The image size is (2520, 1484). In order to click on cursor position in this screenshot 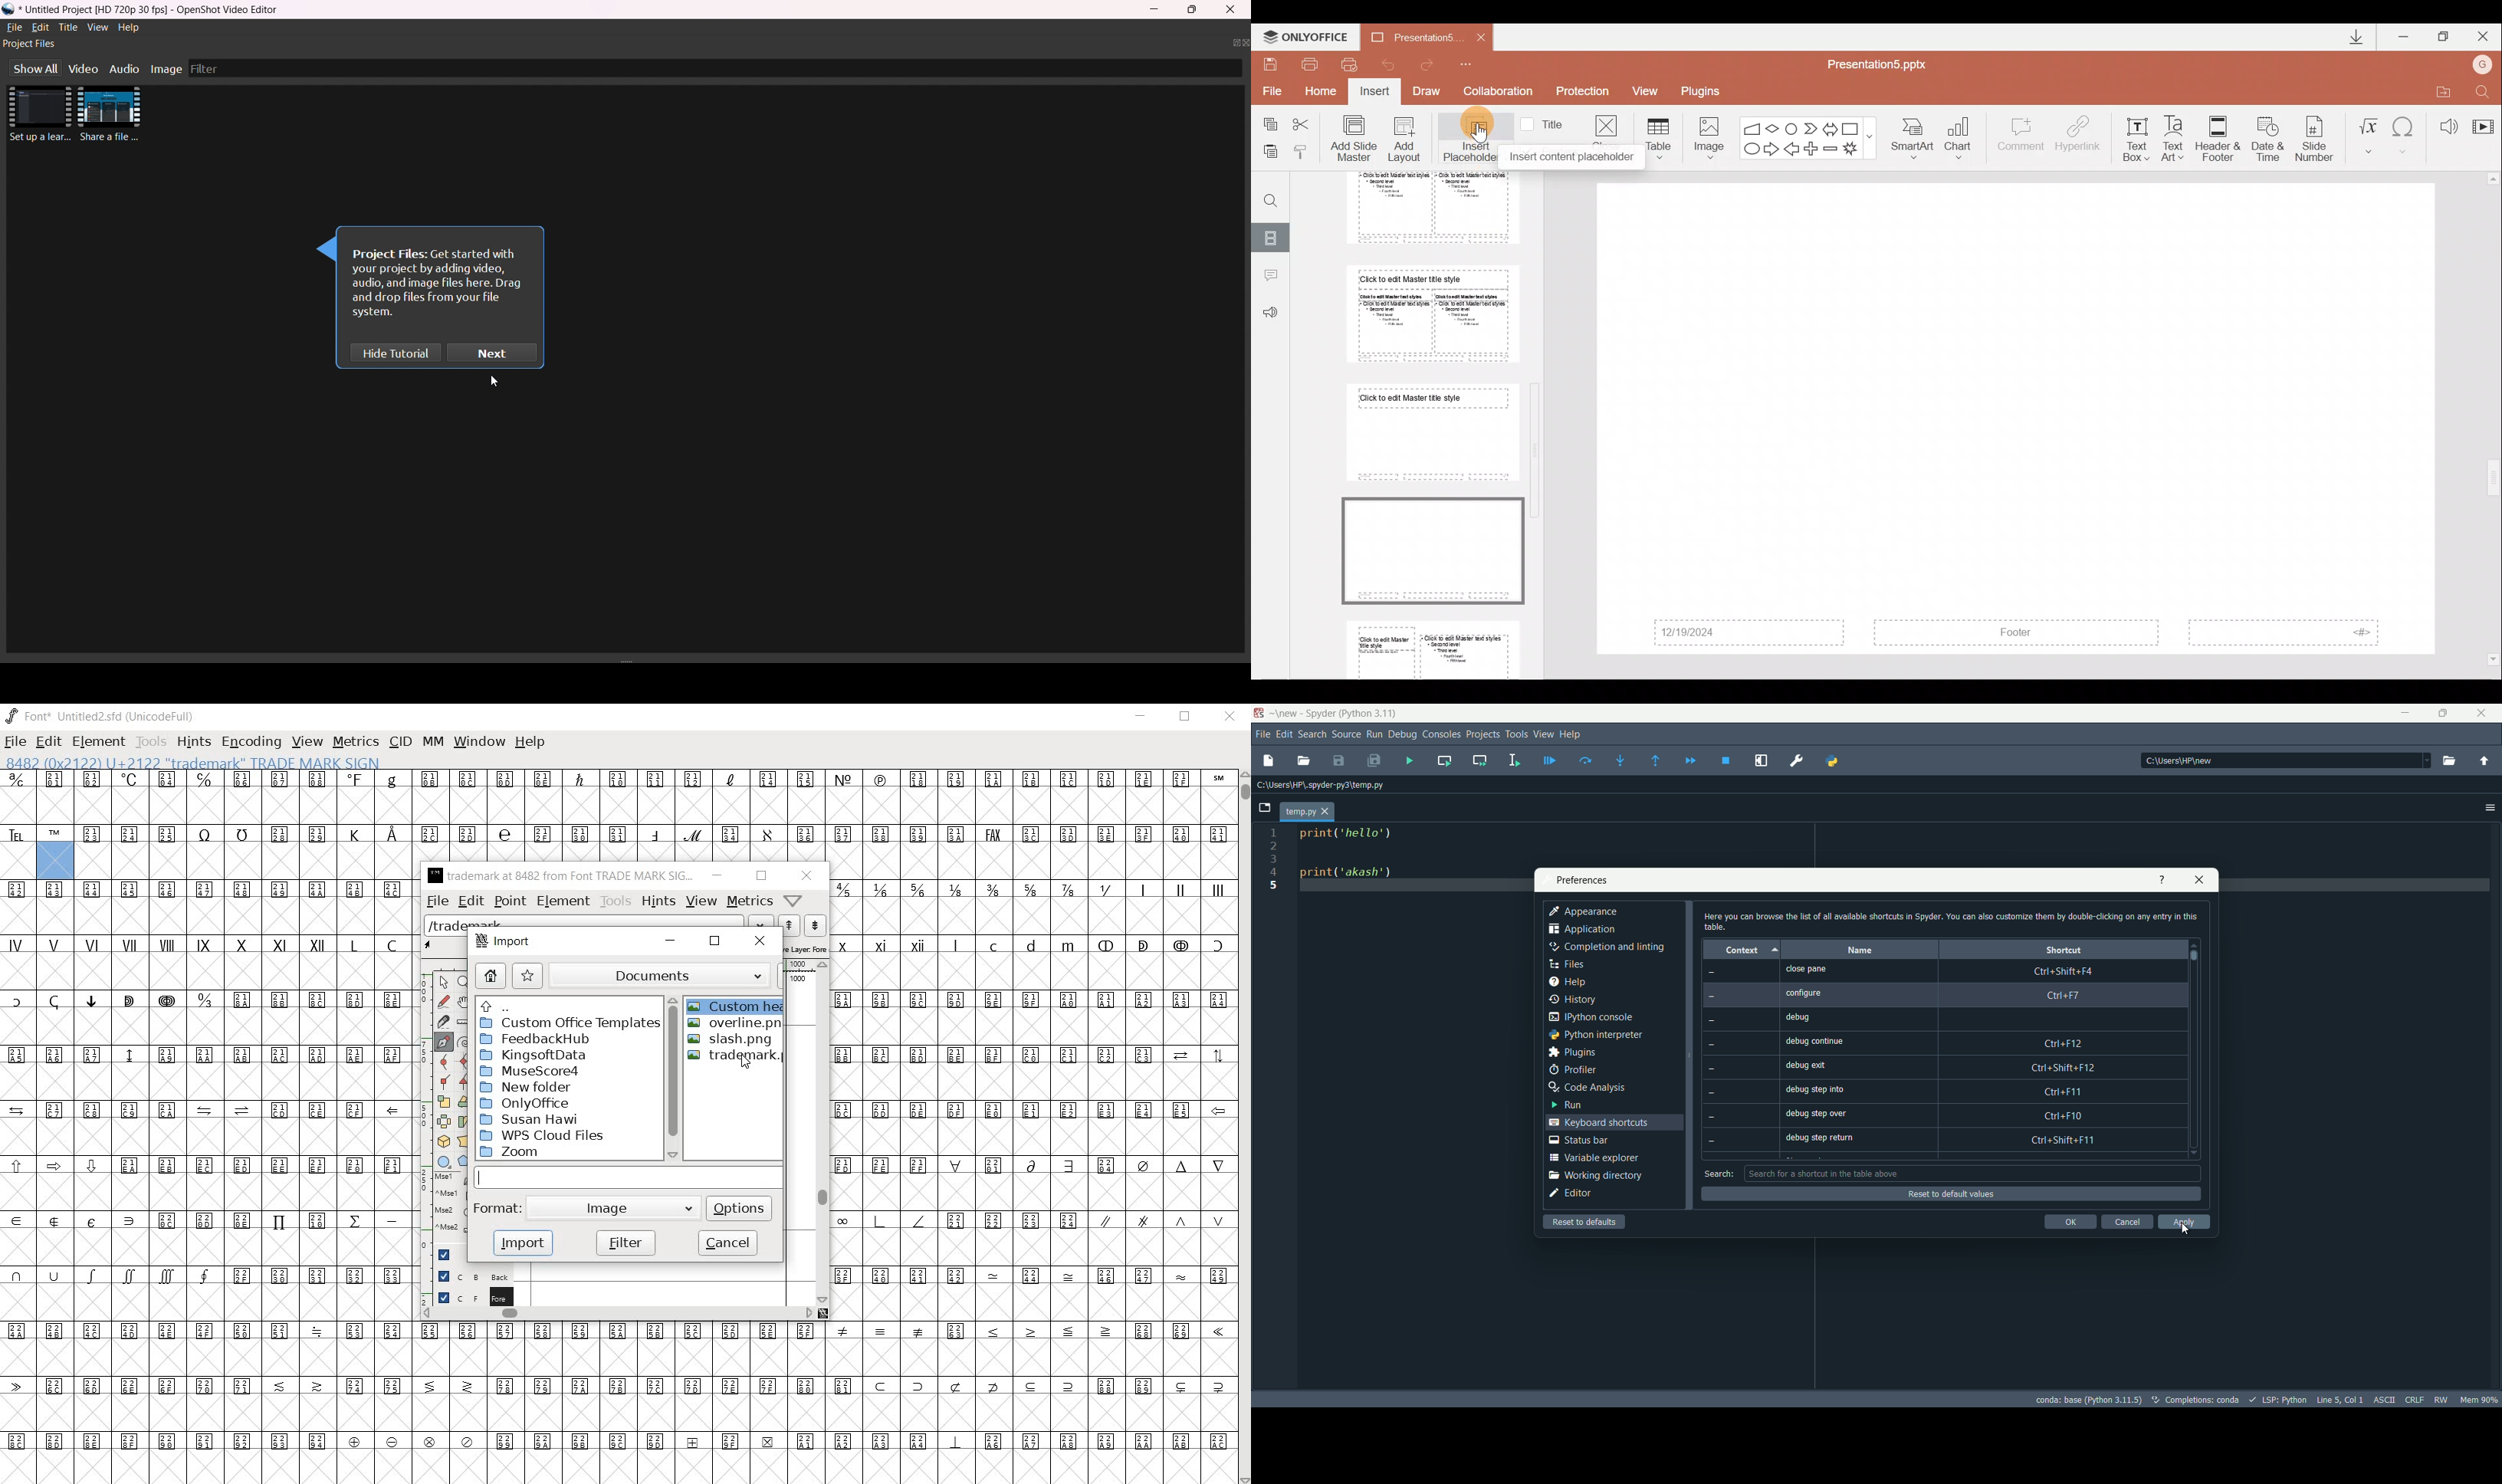, I will do `click(2340, 1400)`.